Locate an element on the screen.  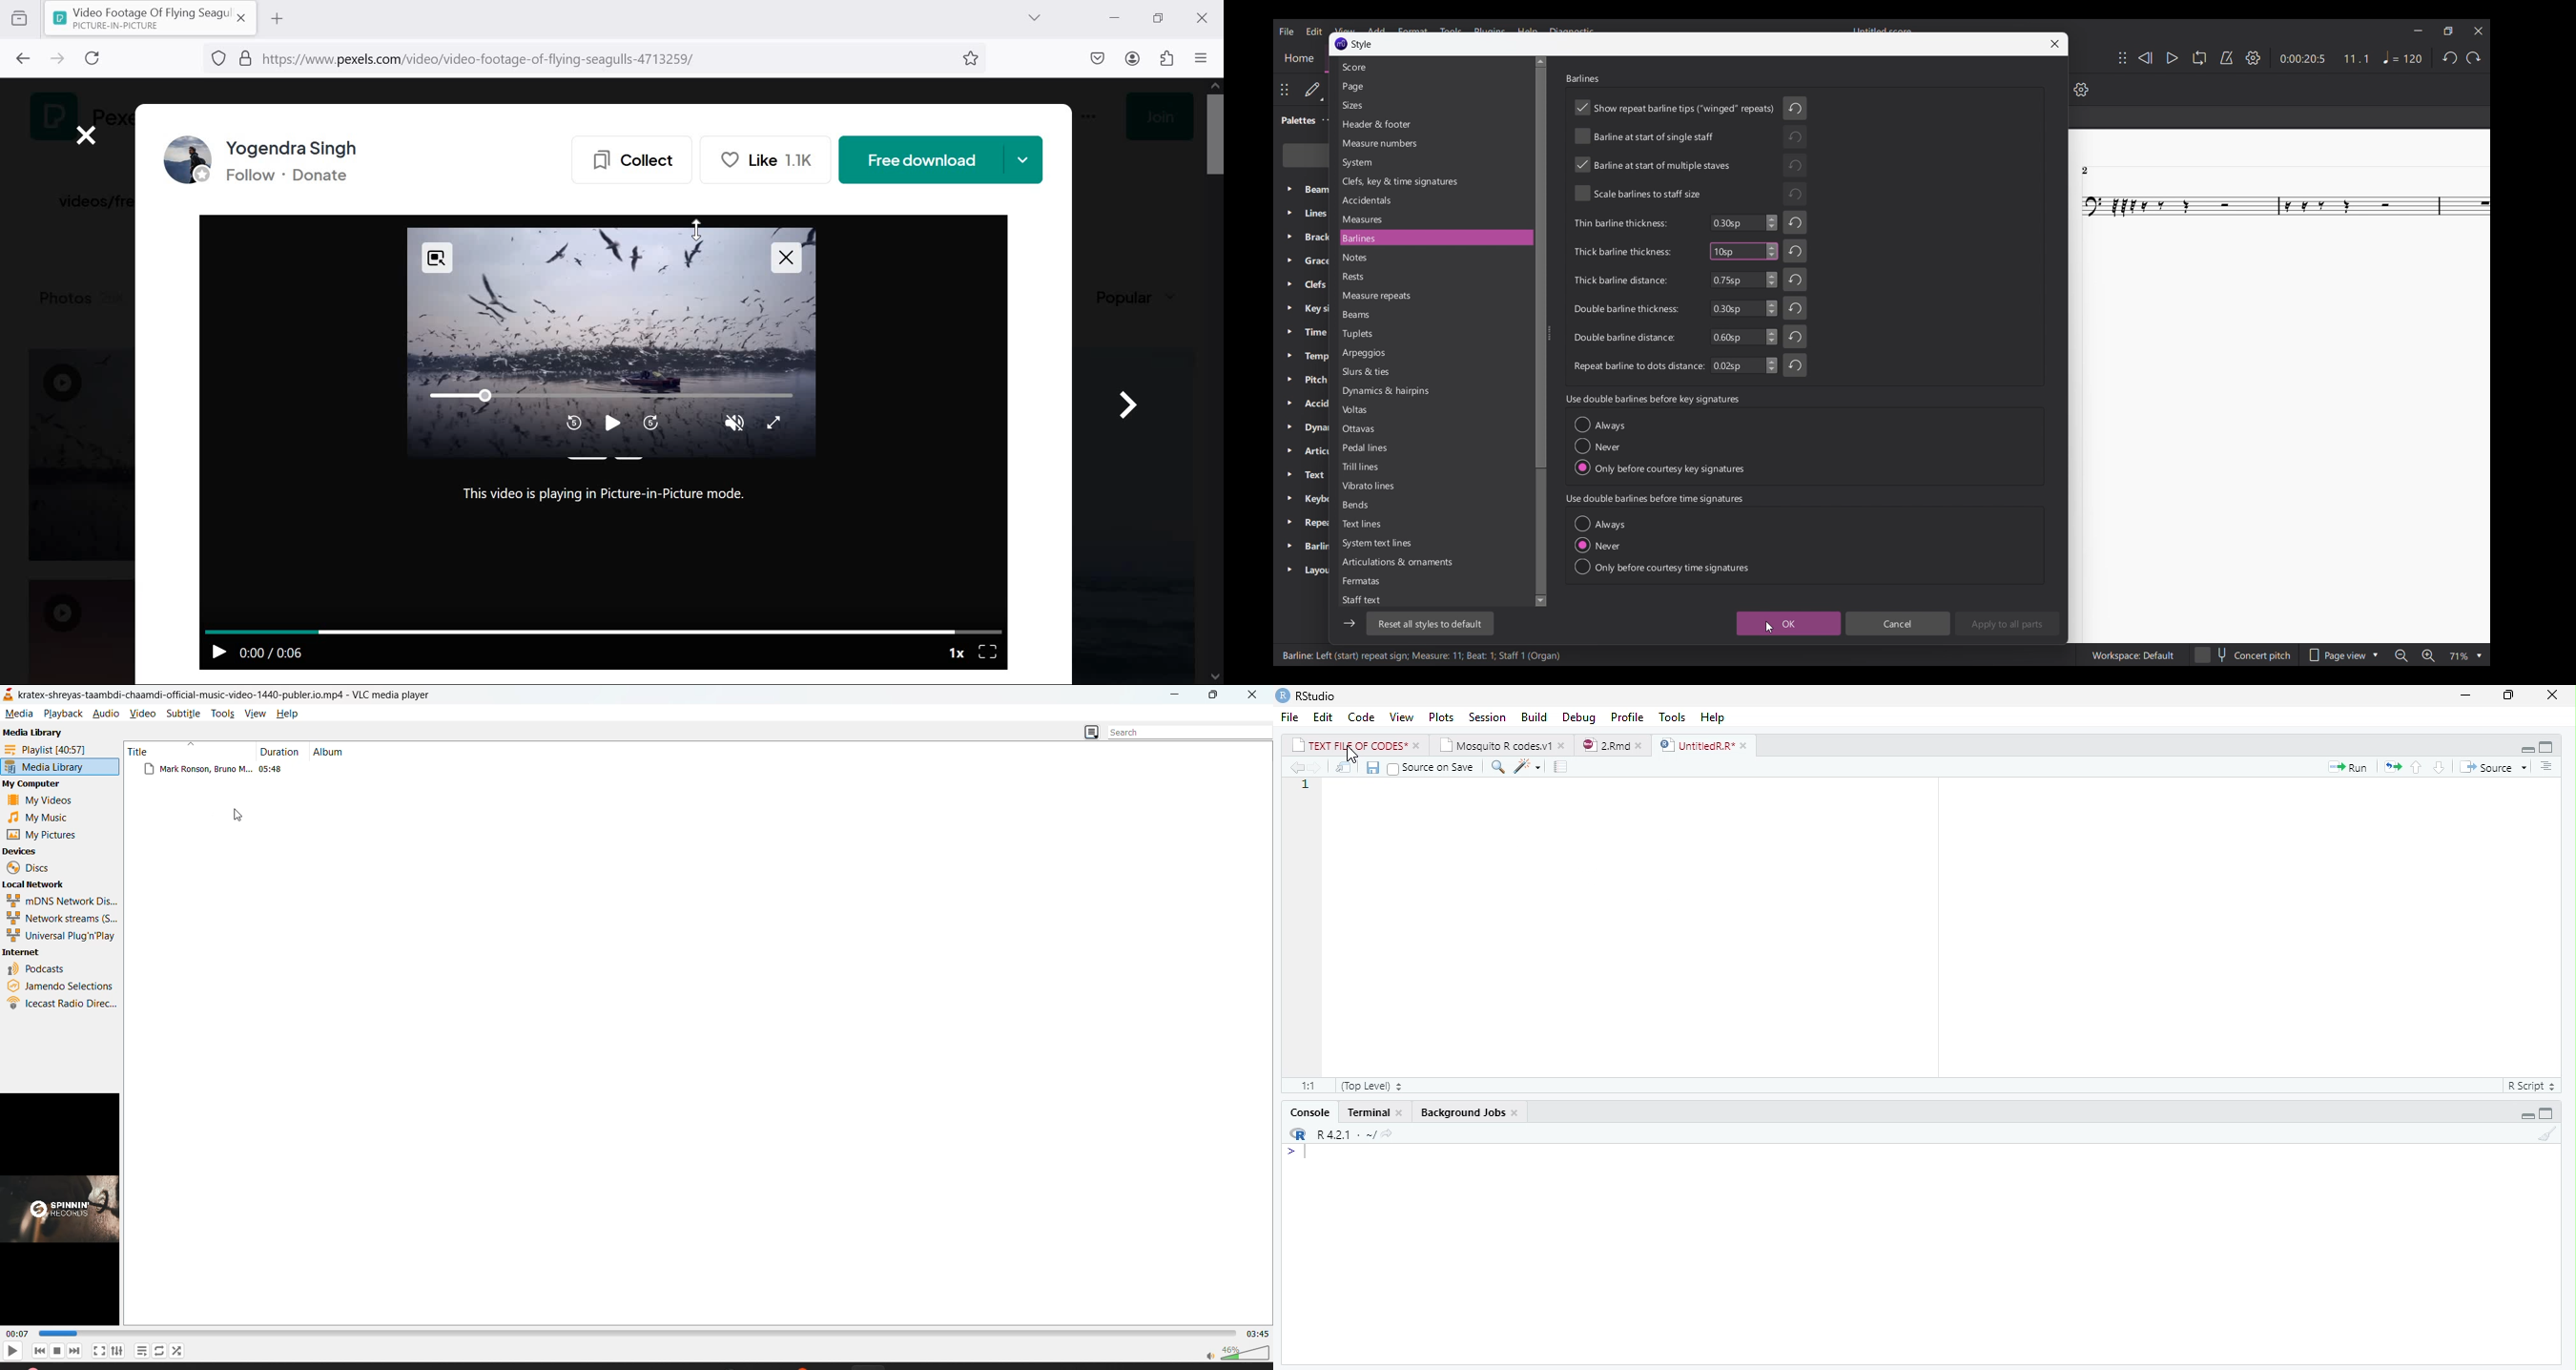
UntitledR.R is located at coordinates (1696, 745).